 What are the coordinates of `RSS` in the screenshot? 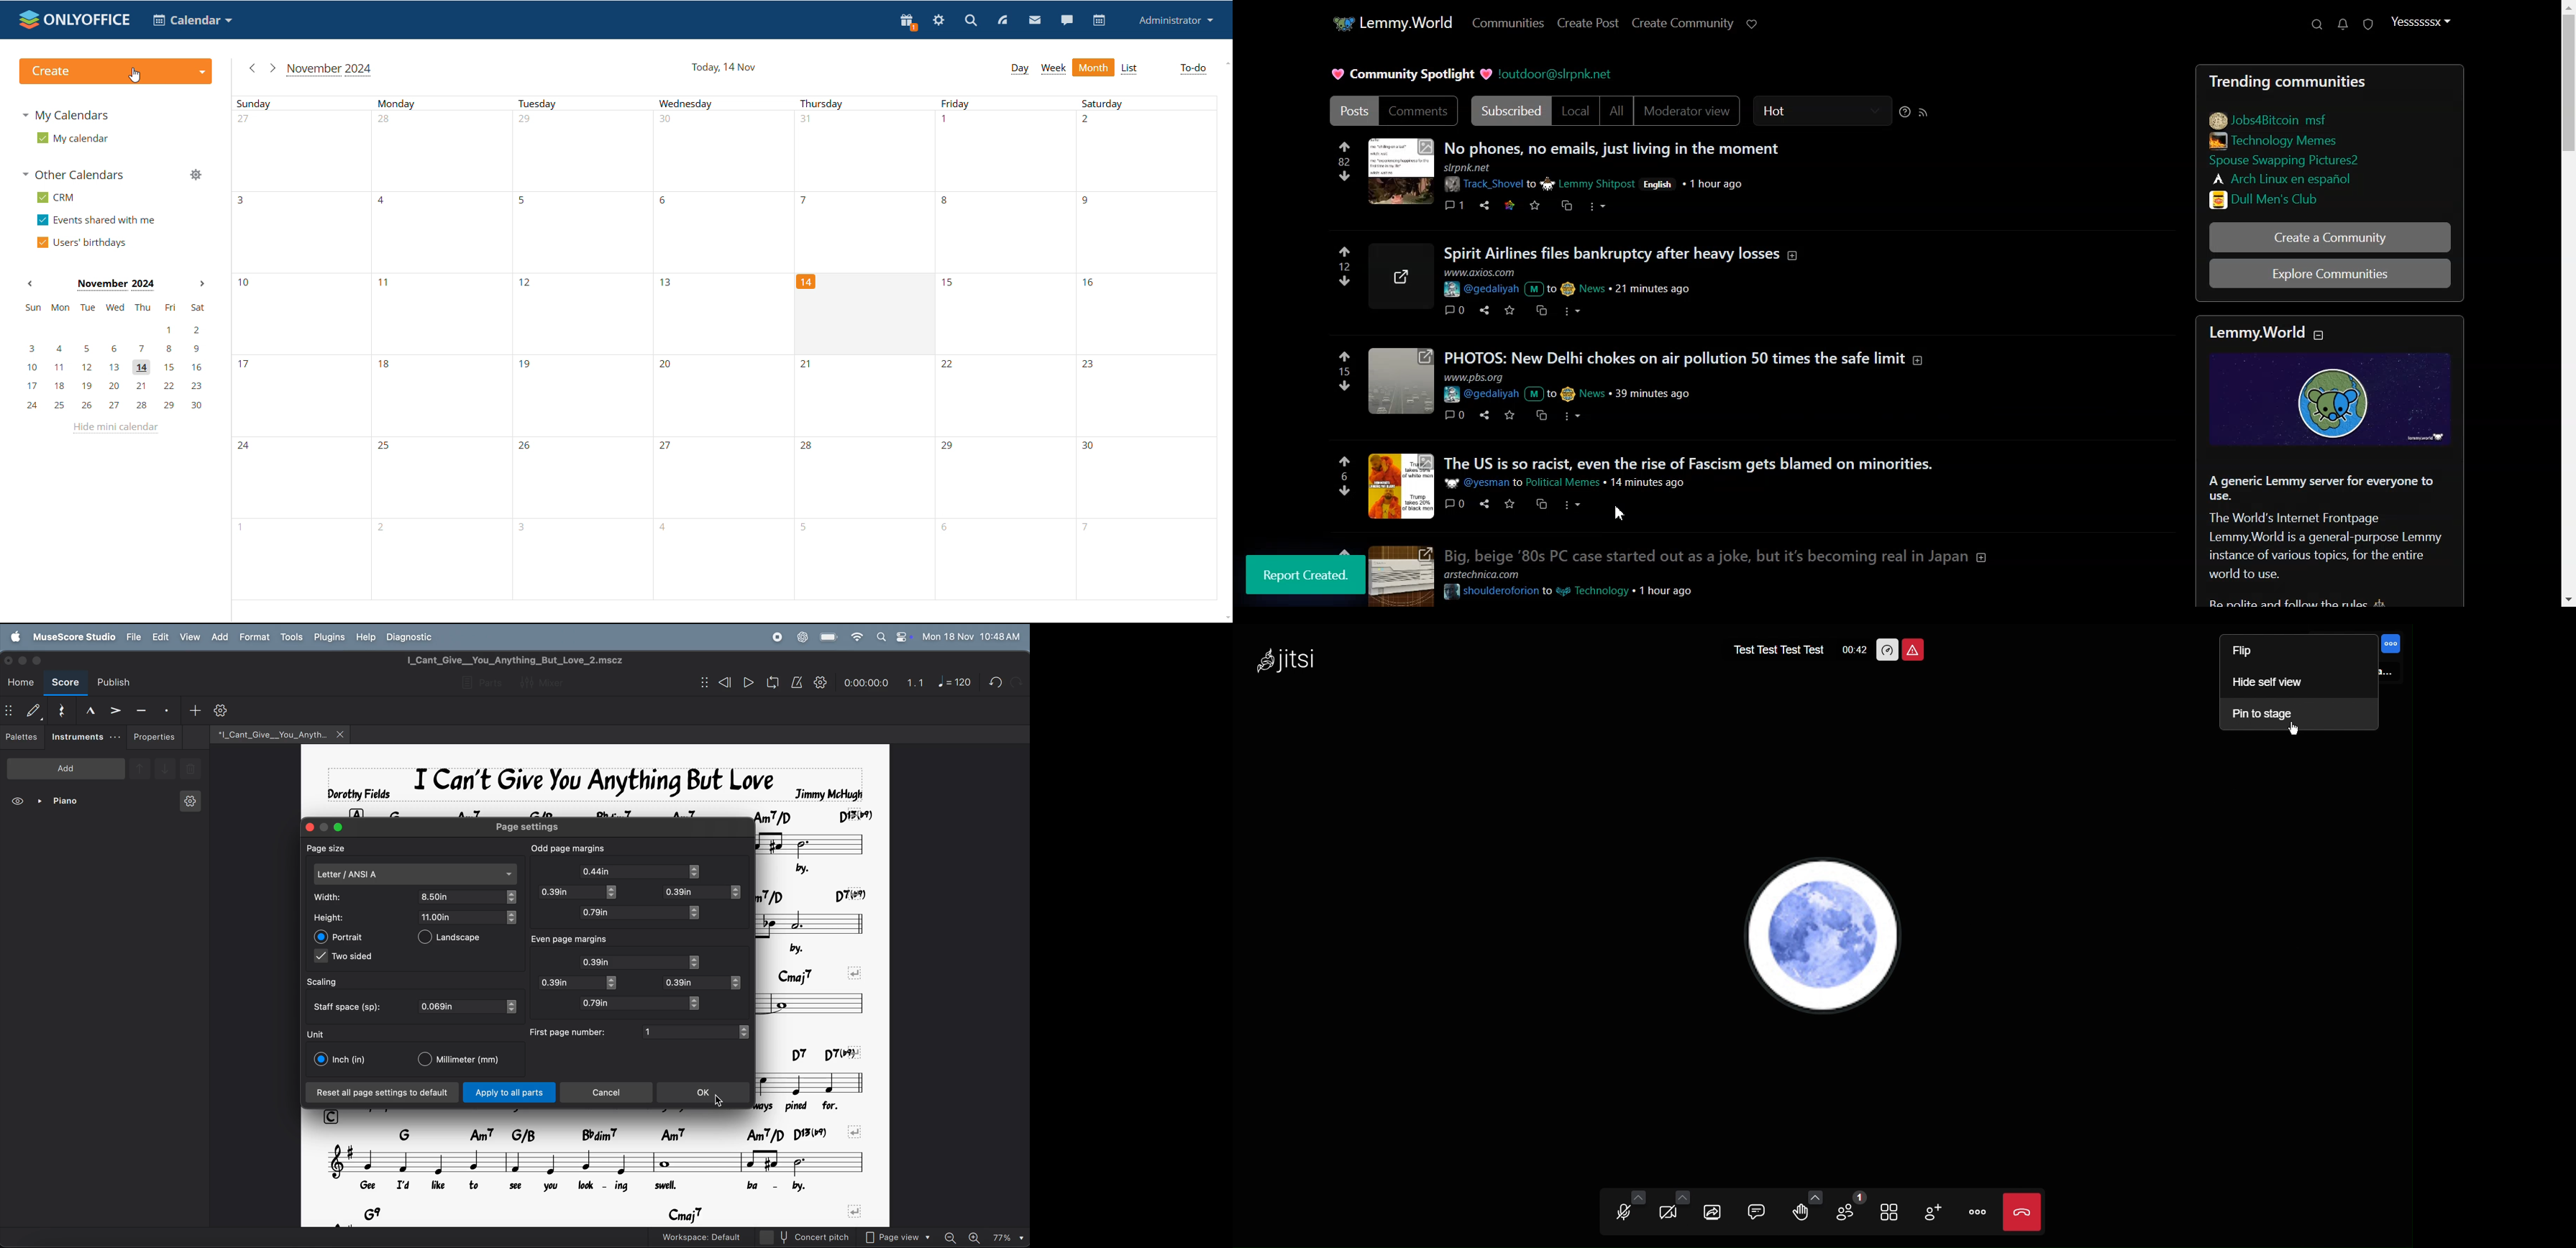 It's located at (1924, 112).